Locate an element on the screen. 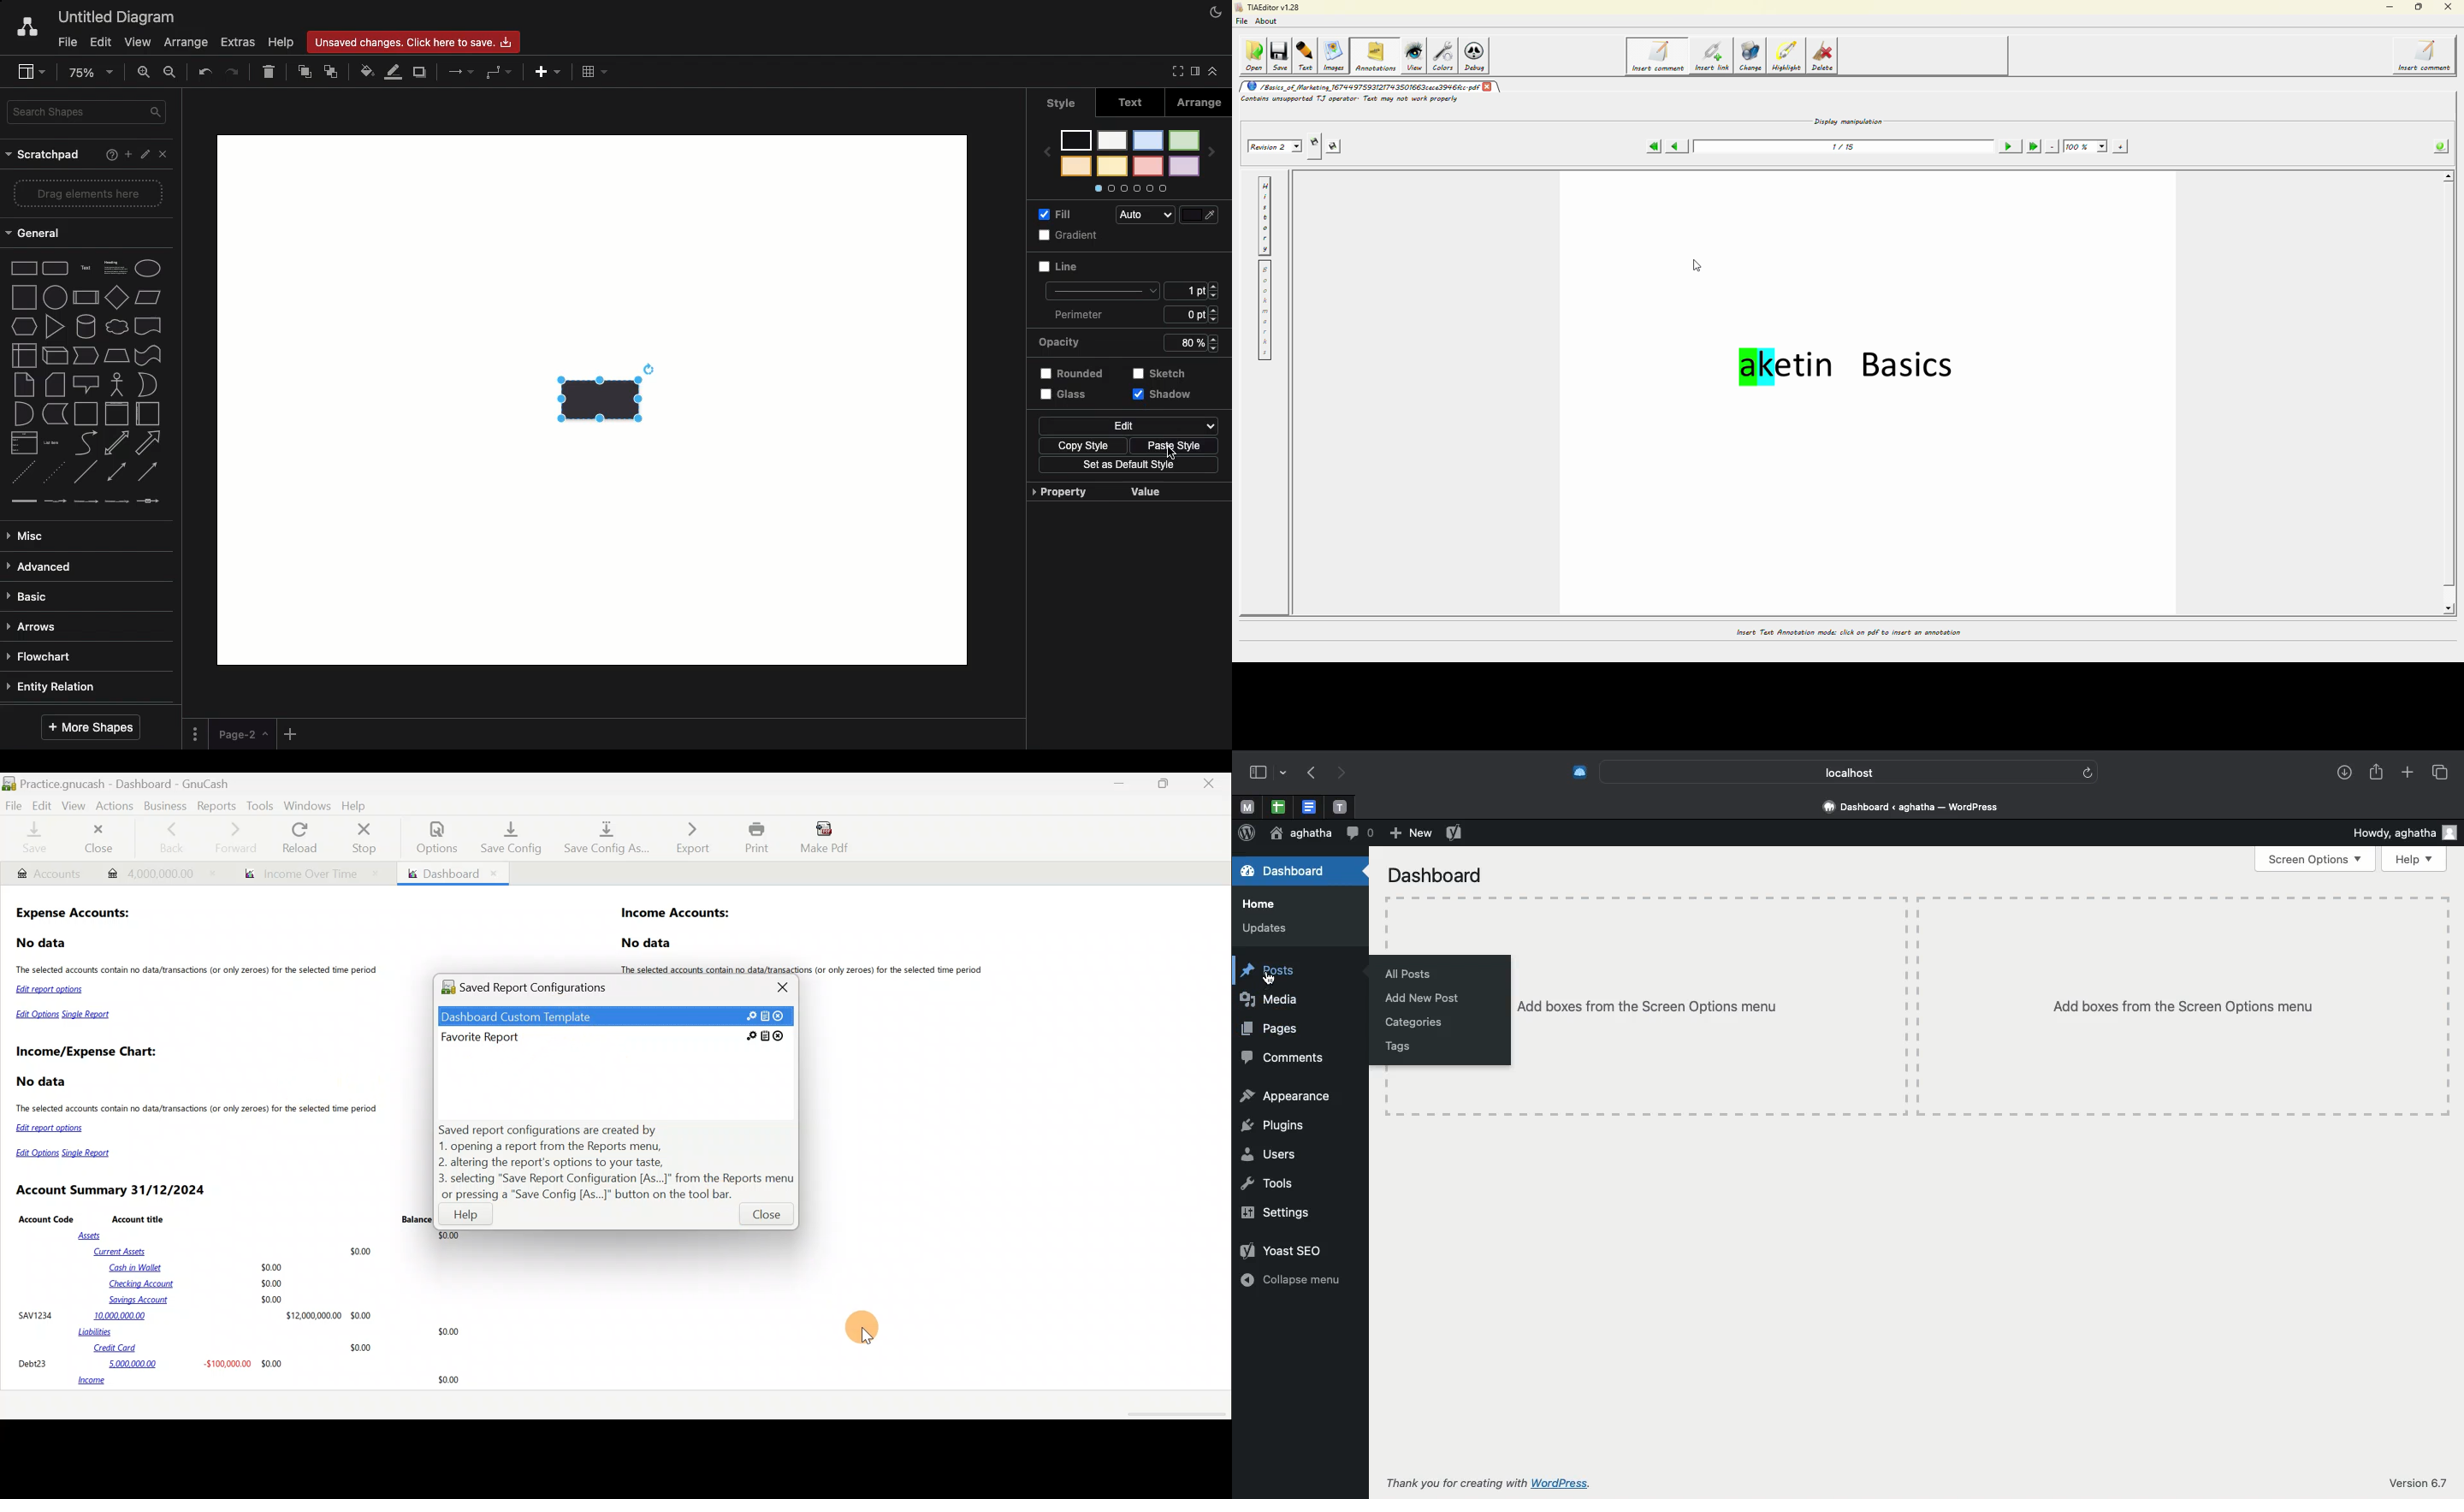 The height and width of the screenshot is (1512, 2464). triangle is located at coordinates (54, 325).